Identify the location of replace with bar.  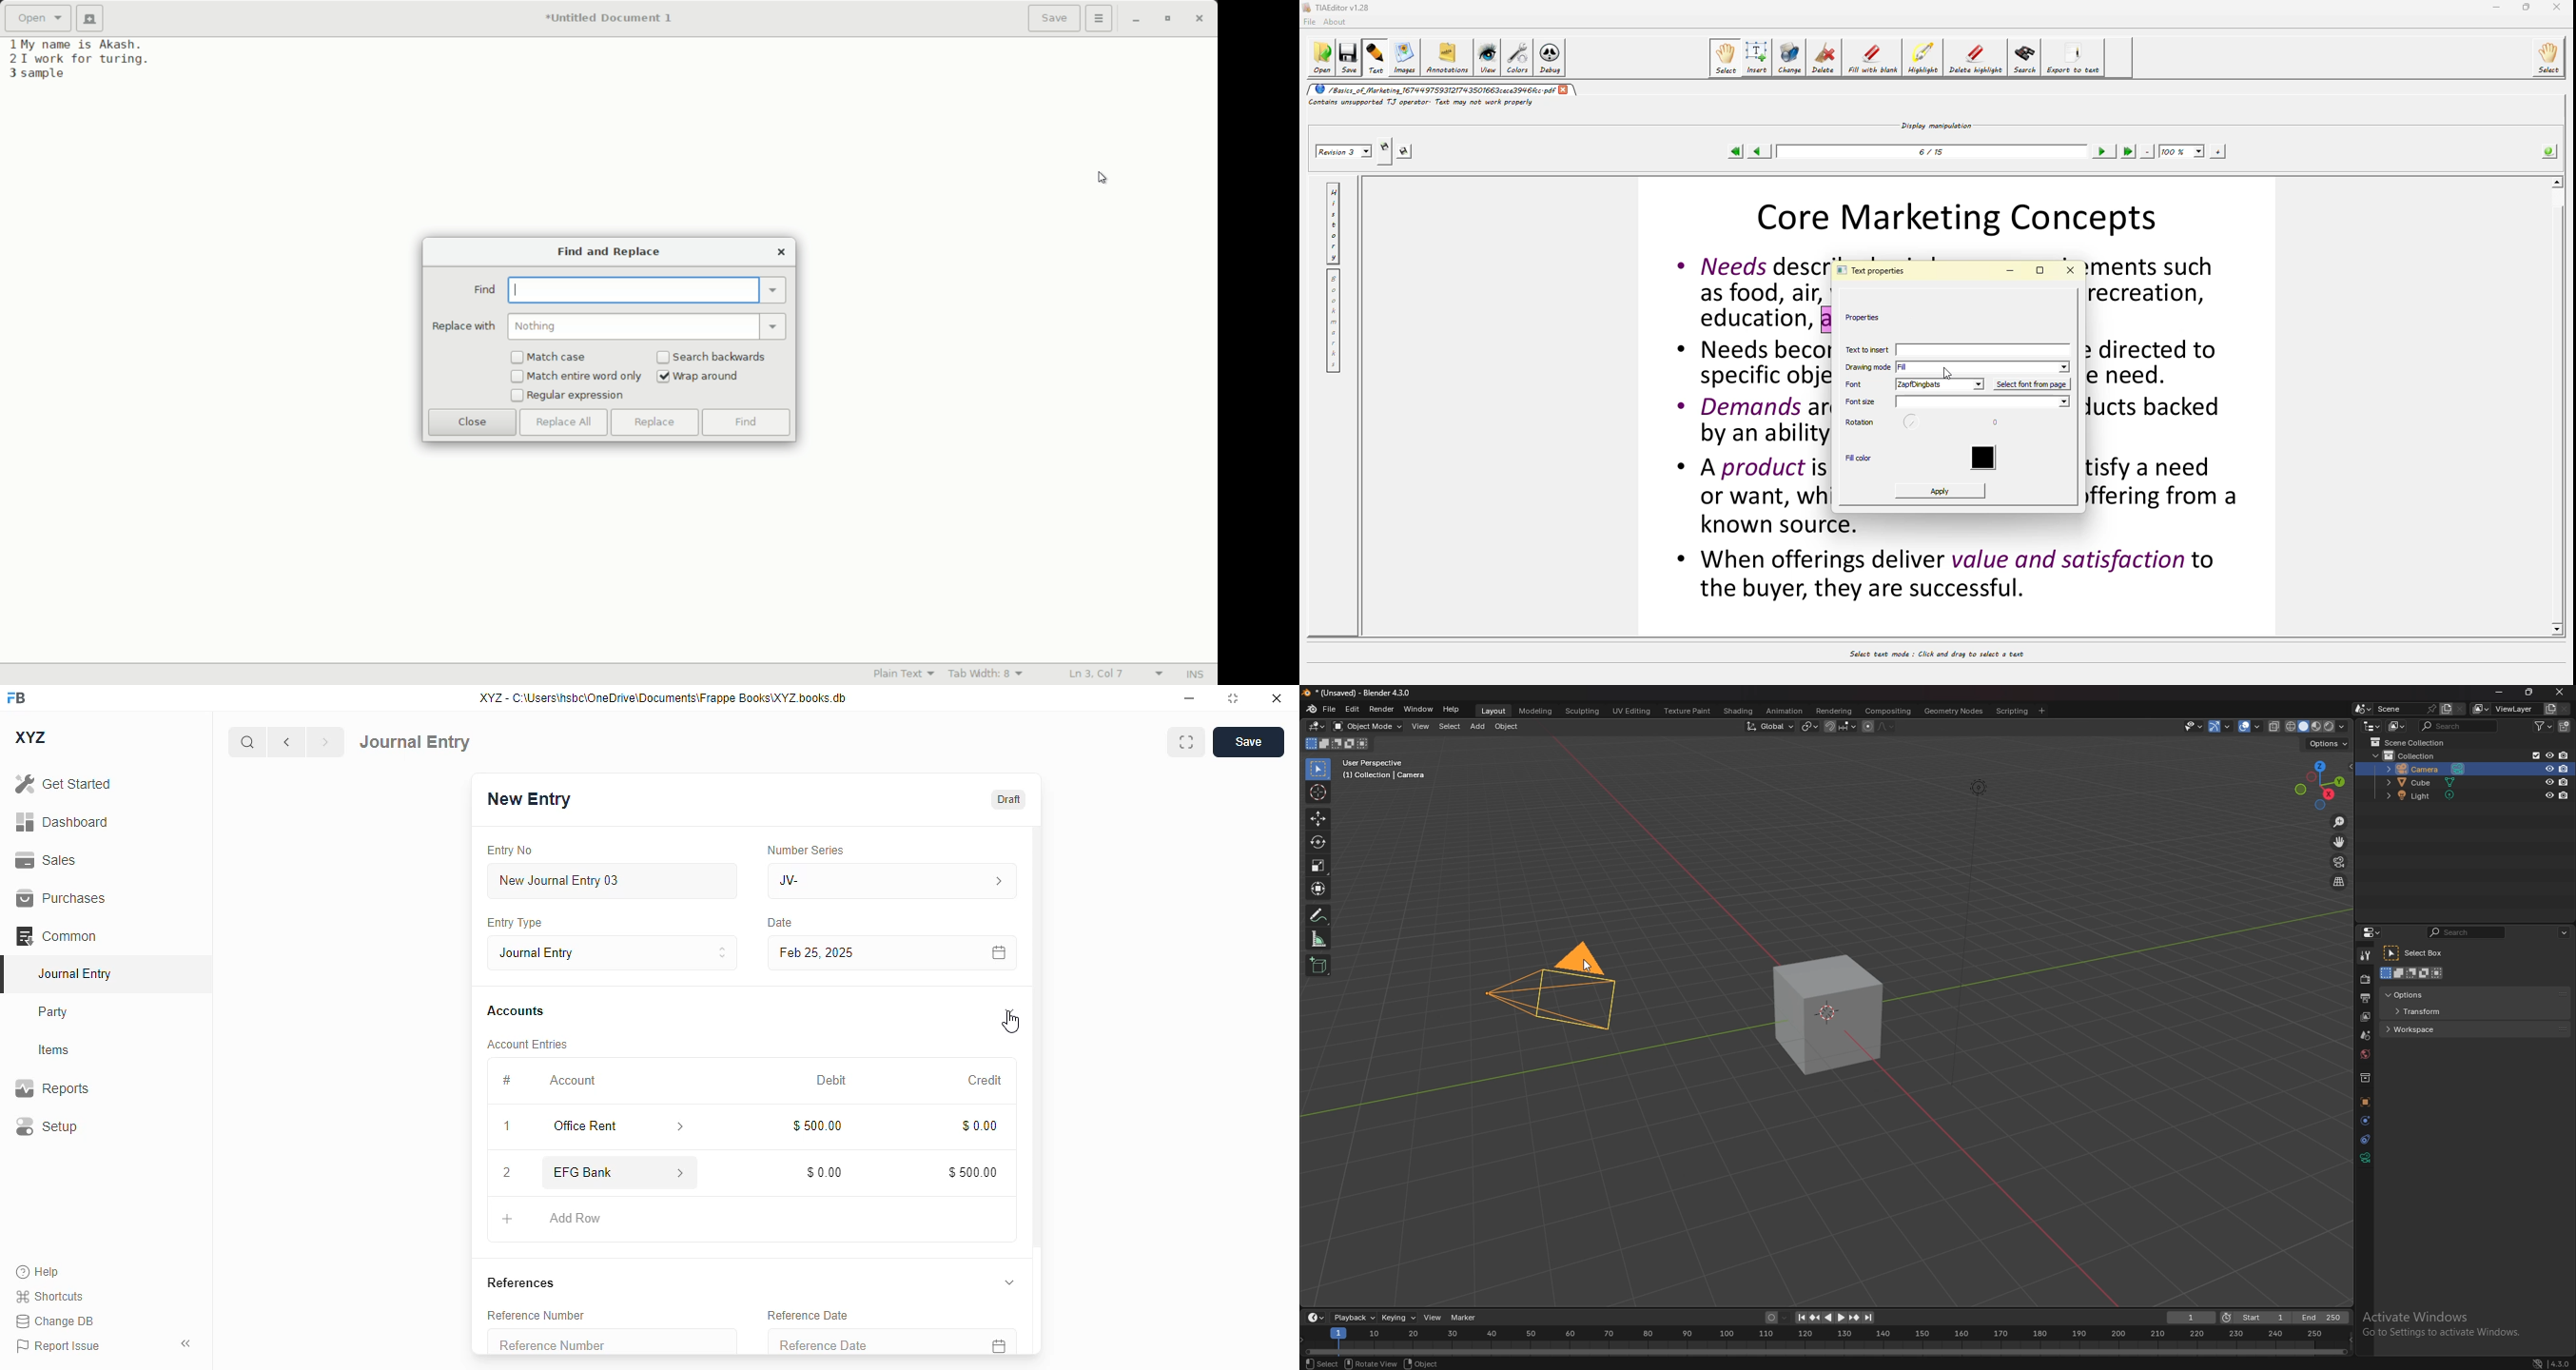
(633, 327).